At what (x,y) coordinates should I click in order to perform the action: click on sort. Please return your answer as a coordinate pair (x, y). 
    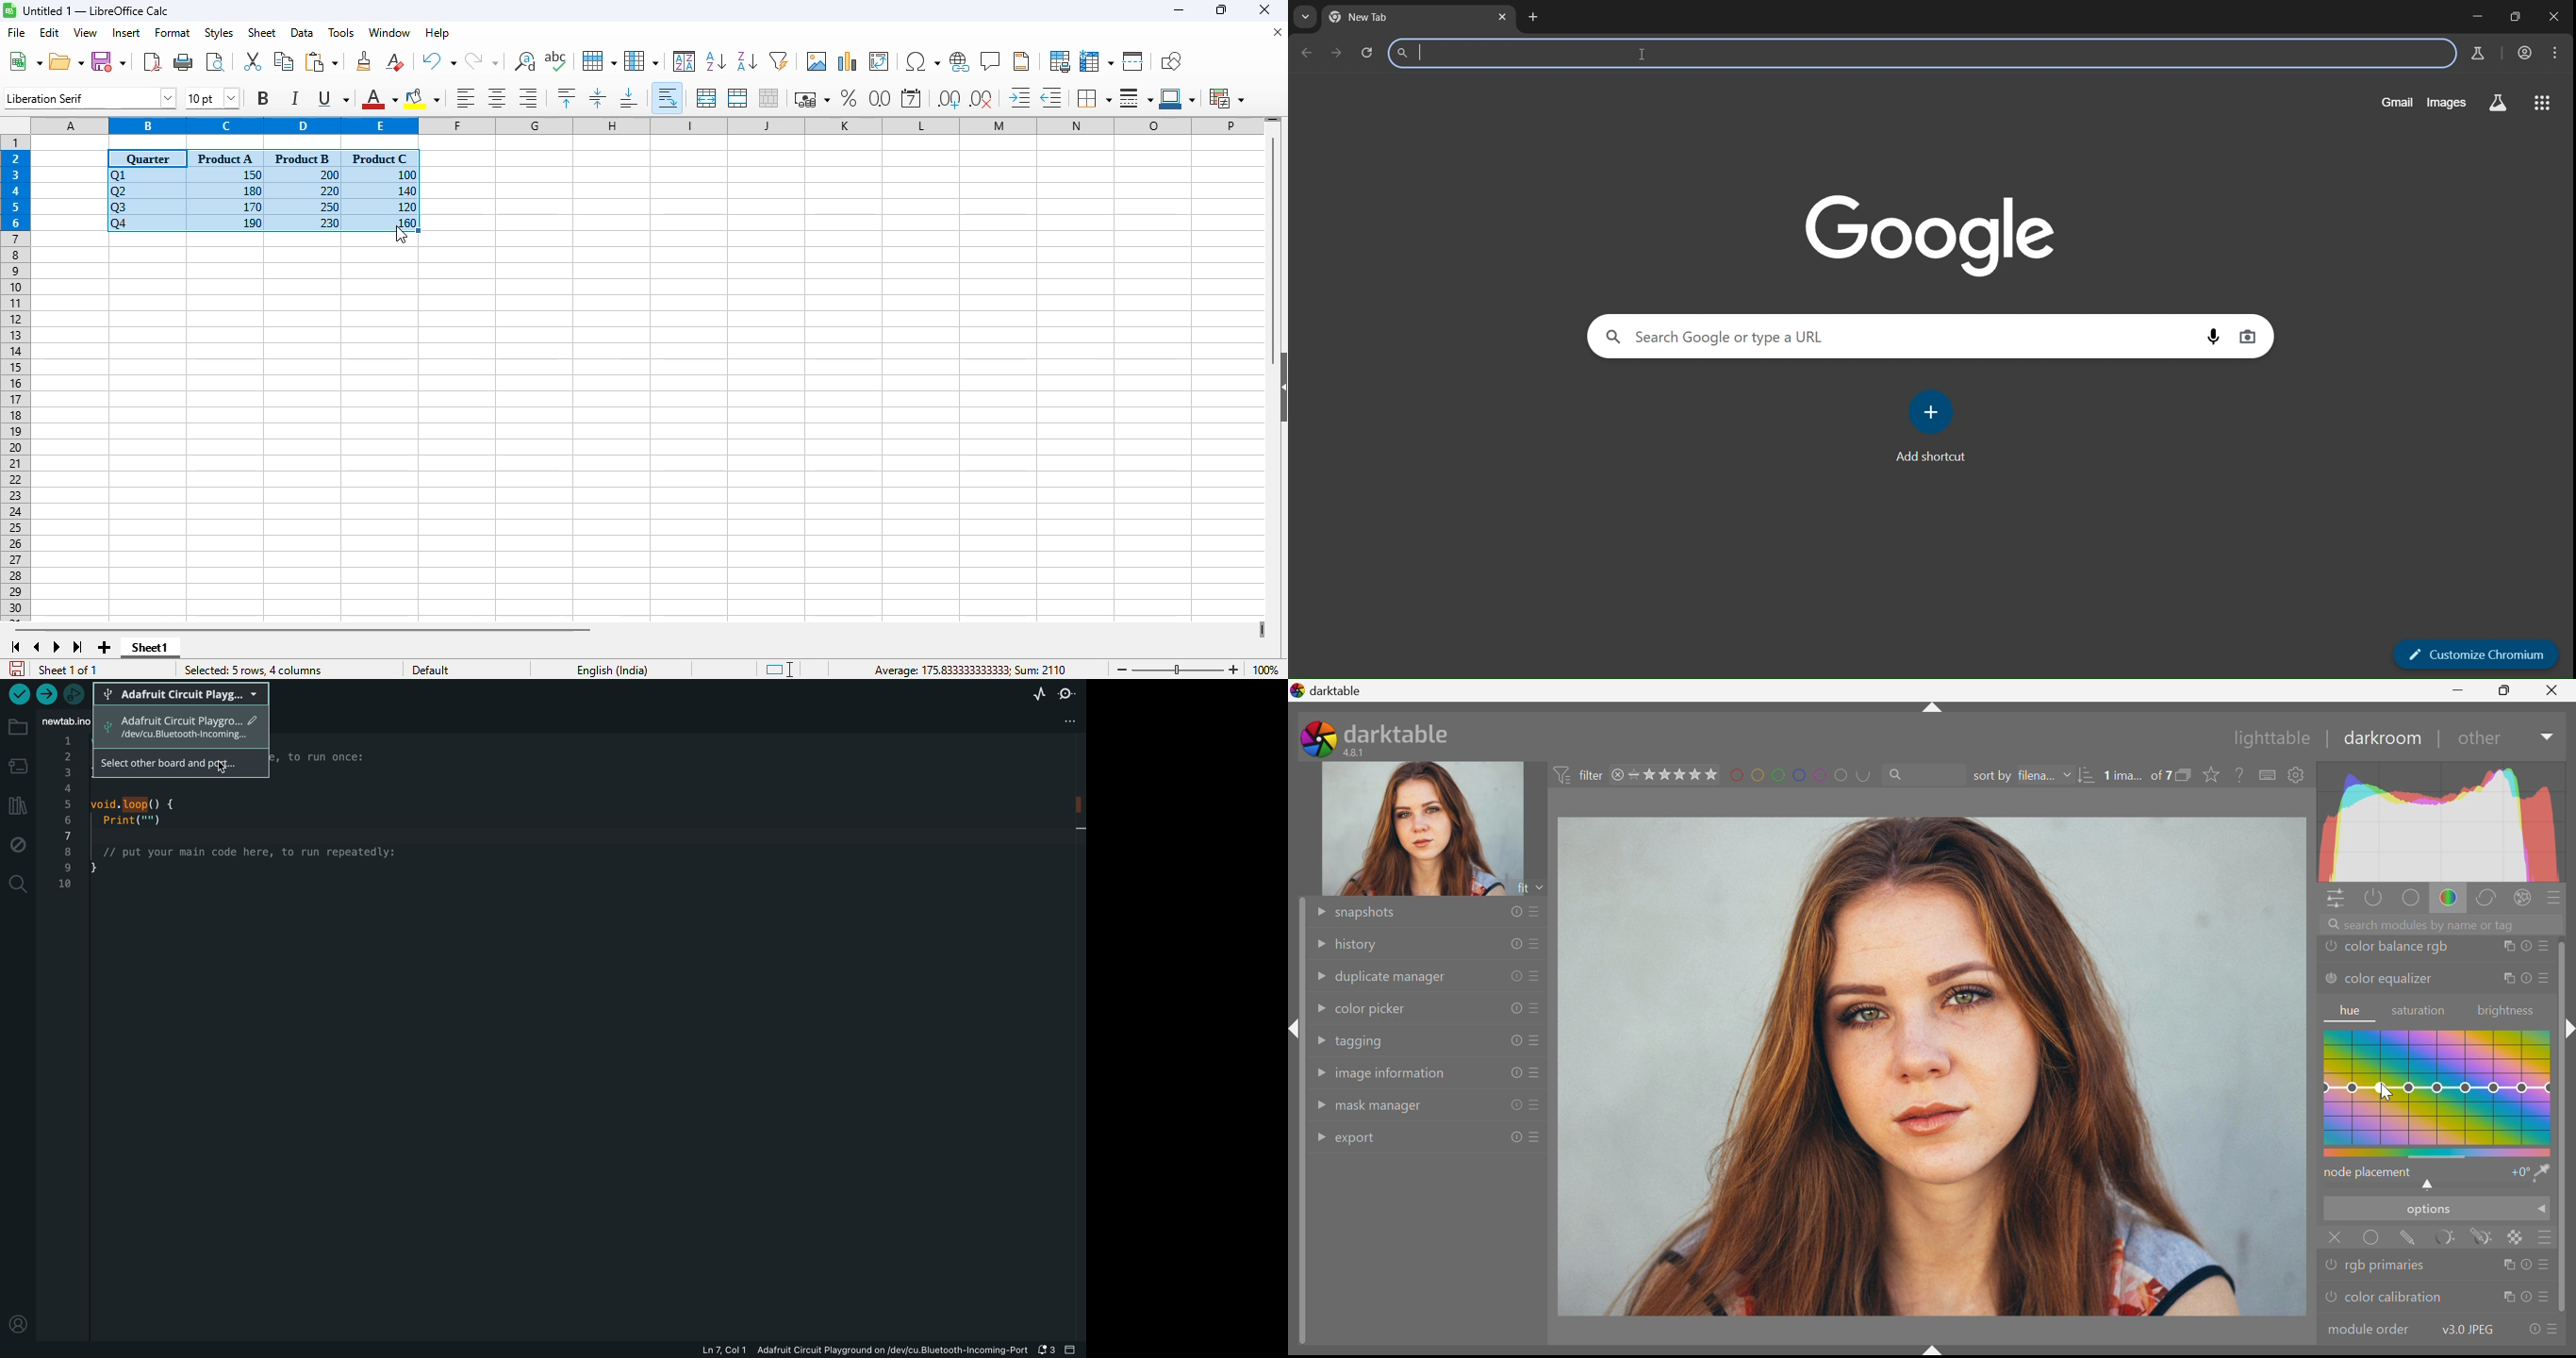
    Looking at the image, I should click on (685, 61).